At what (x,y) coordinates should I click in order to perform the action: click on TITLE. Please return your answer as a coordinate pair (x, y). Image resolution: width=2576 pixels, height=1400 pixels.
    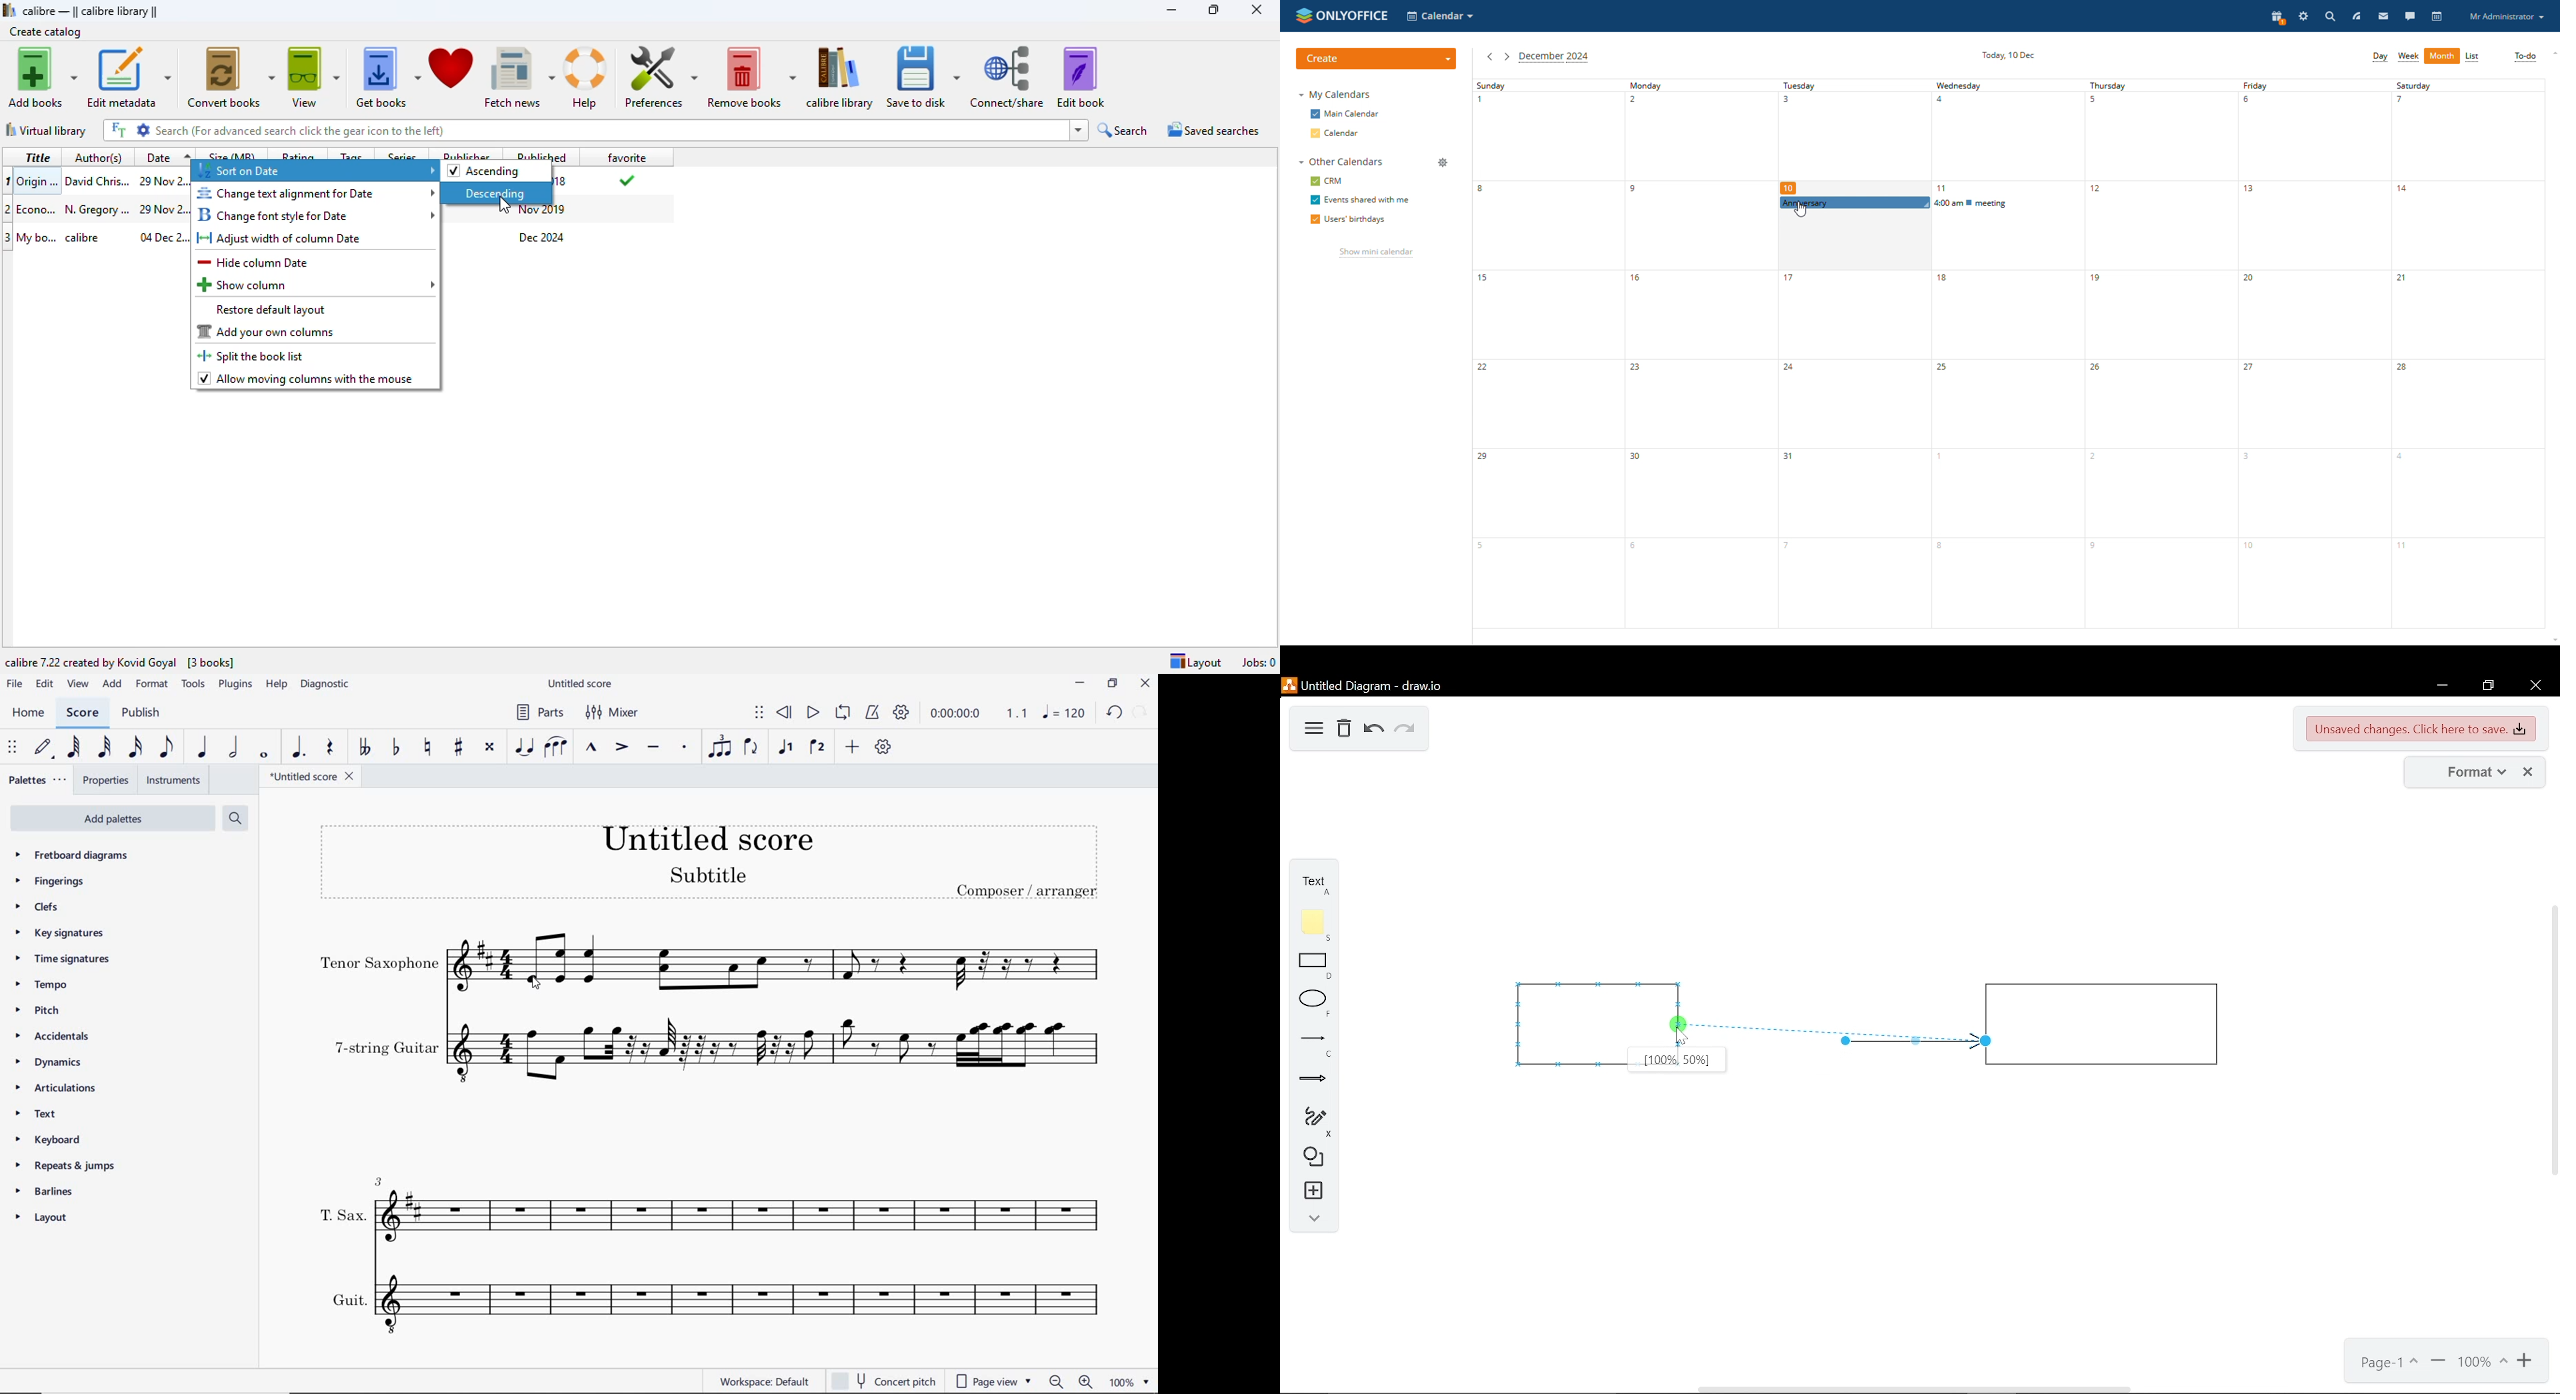
    Looking at the image, I should click on (707, 859).